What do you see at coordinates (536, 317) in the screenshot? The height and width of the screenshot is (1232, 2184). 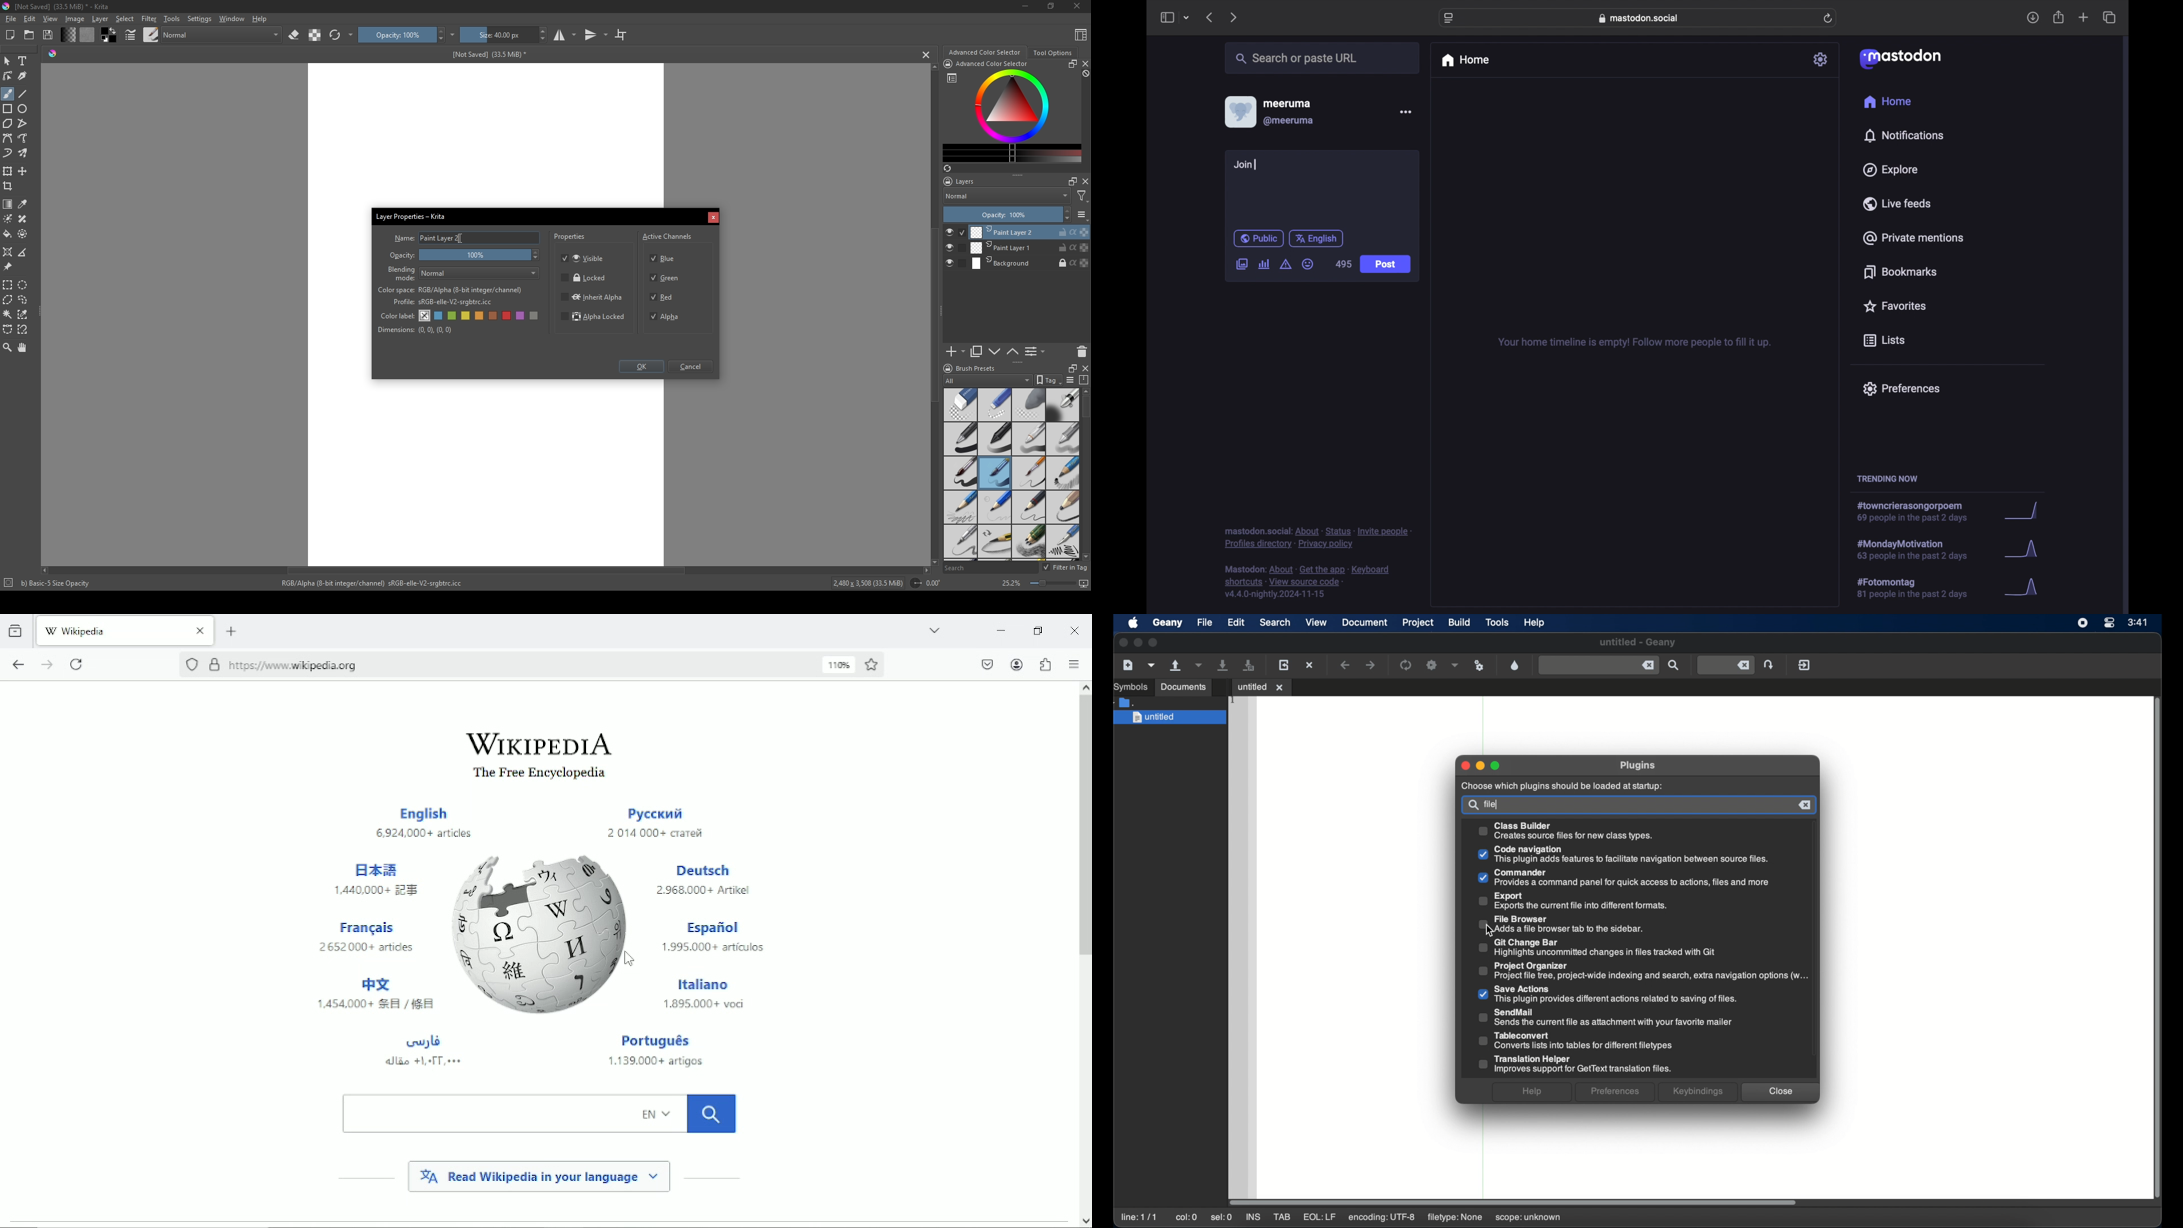 I see `grey` at bounding box center [536, 317].